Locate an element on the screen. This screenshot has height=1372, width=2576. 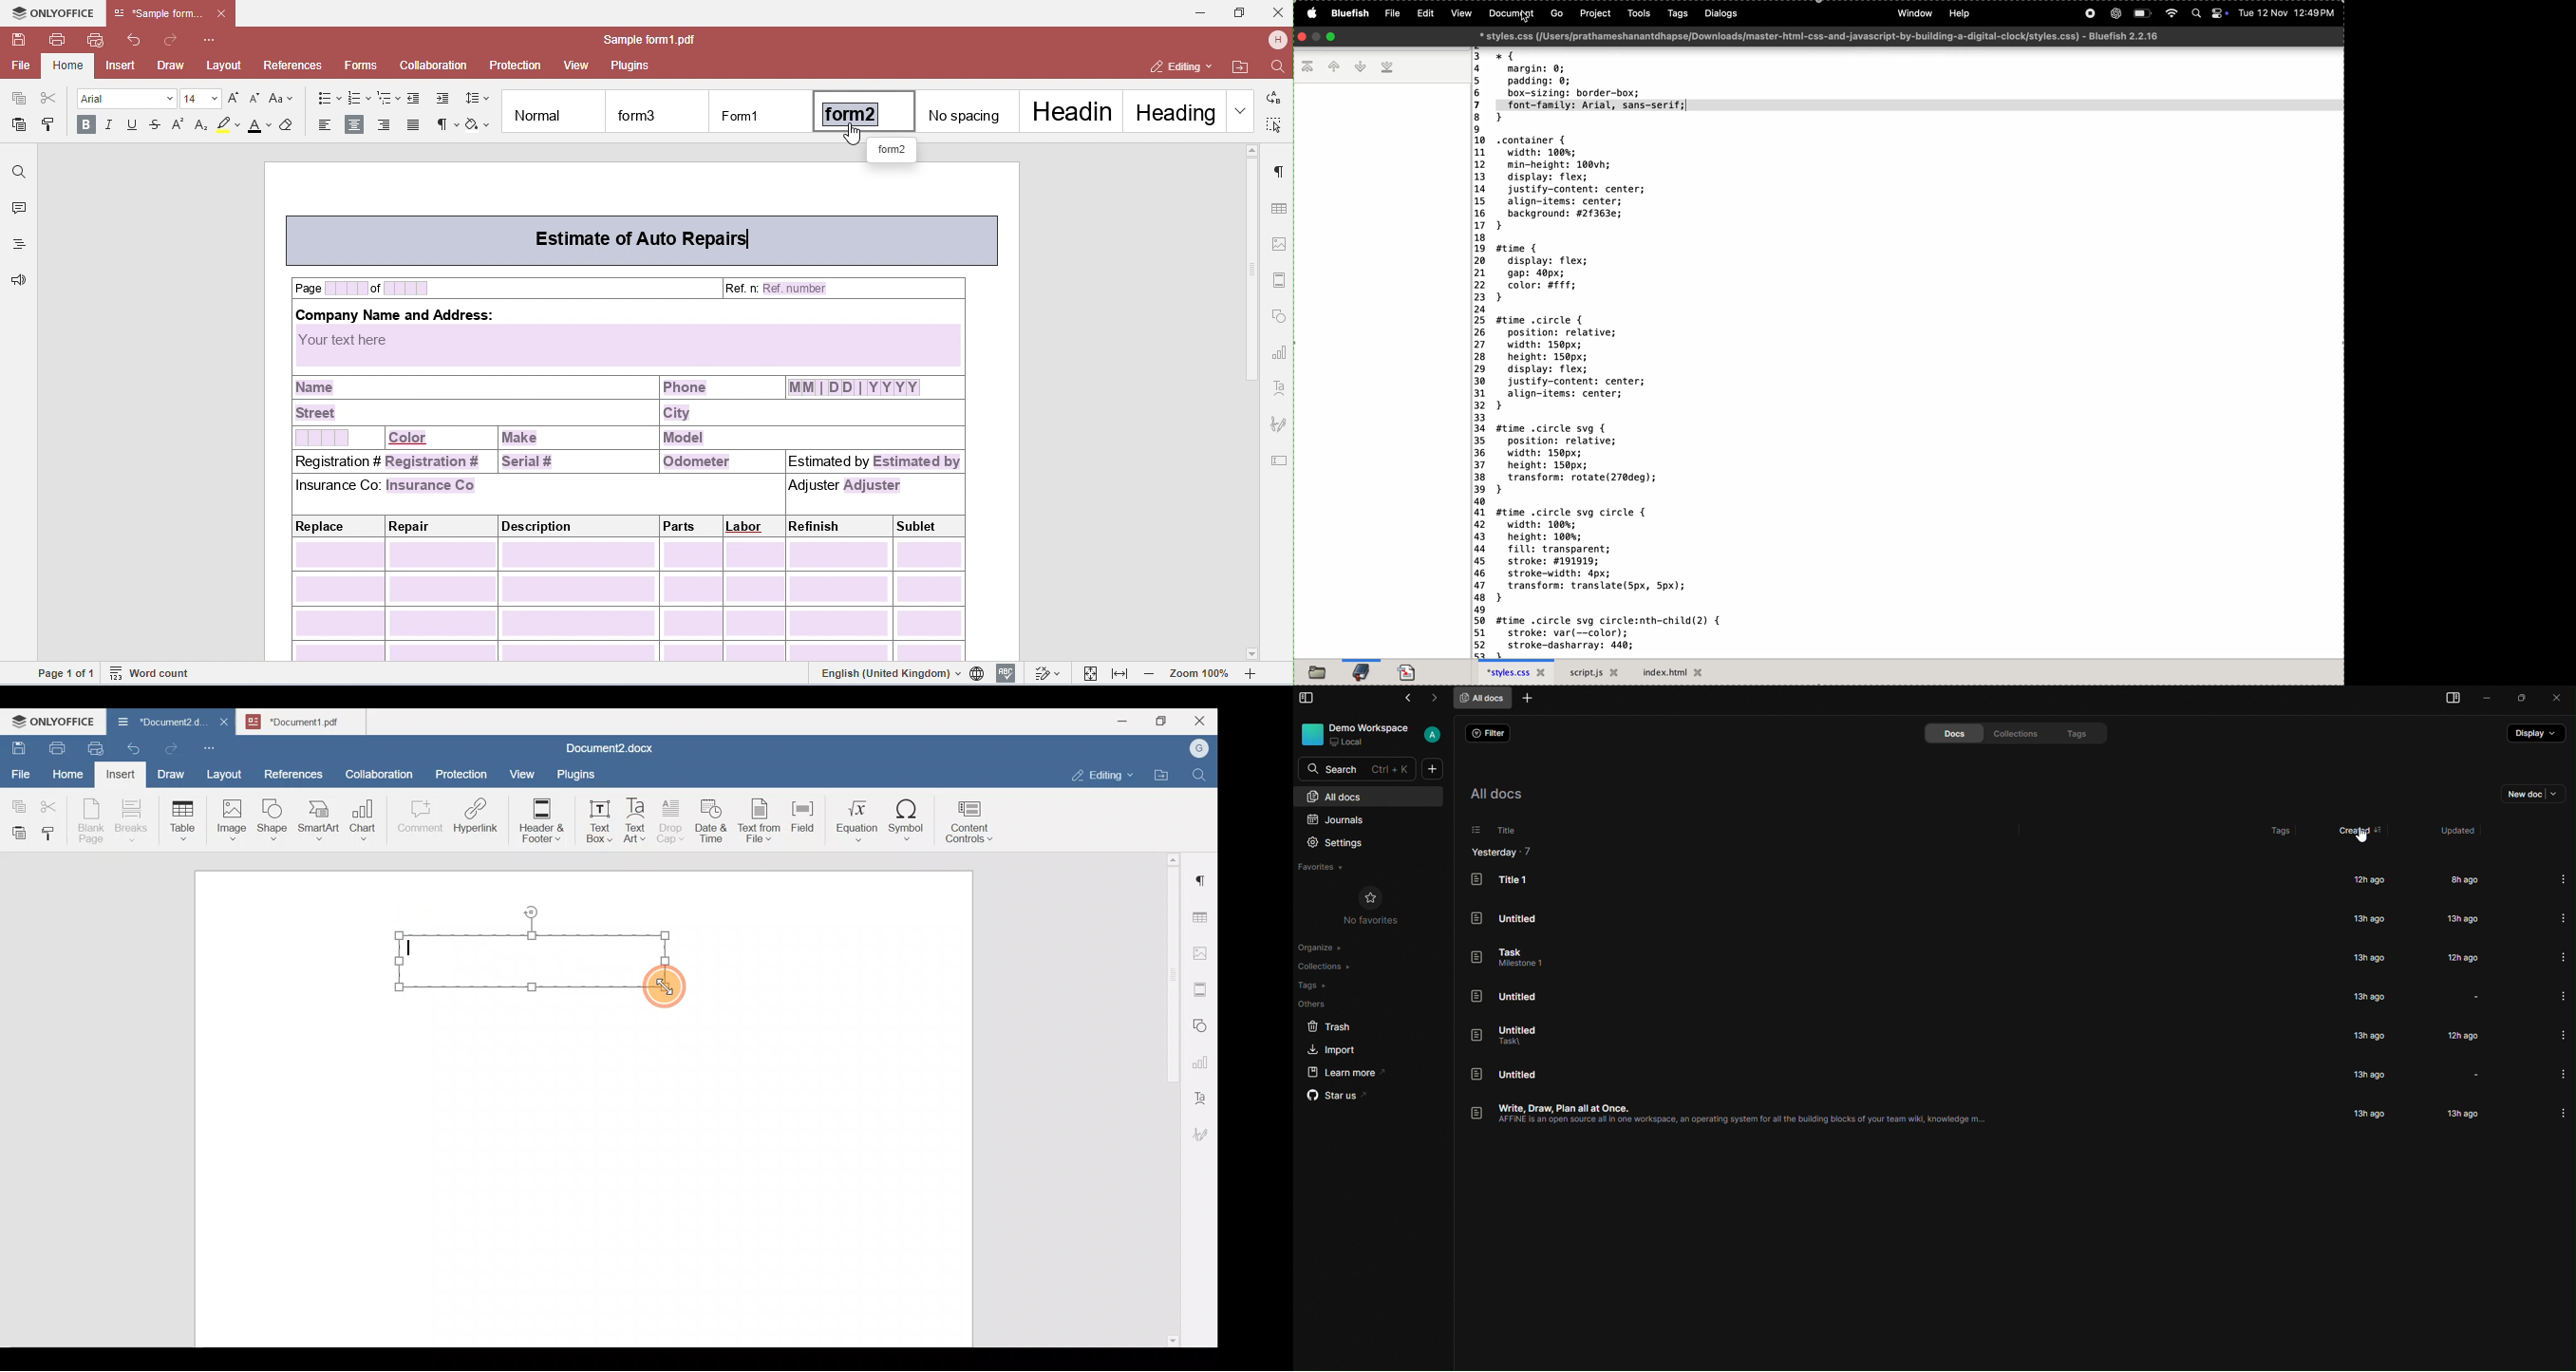
file is located at coordinates (1391, 12).